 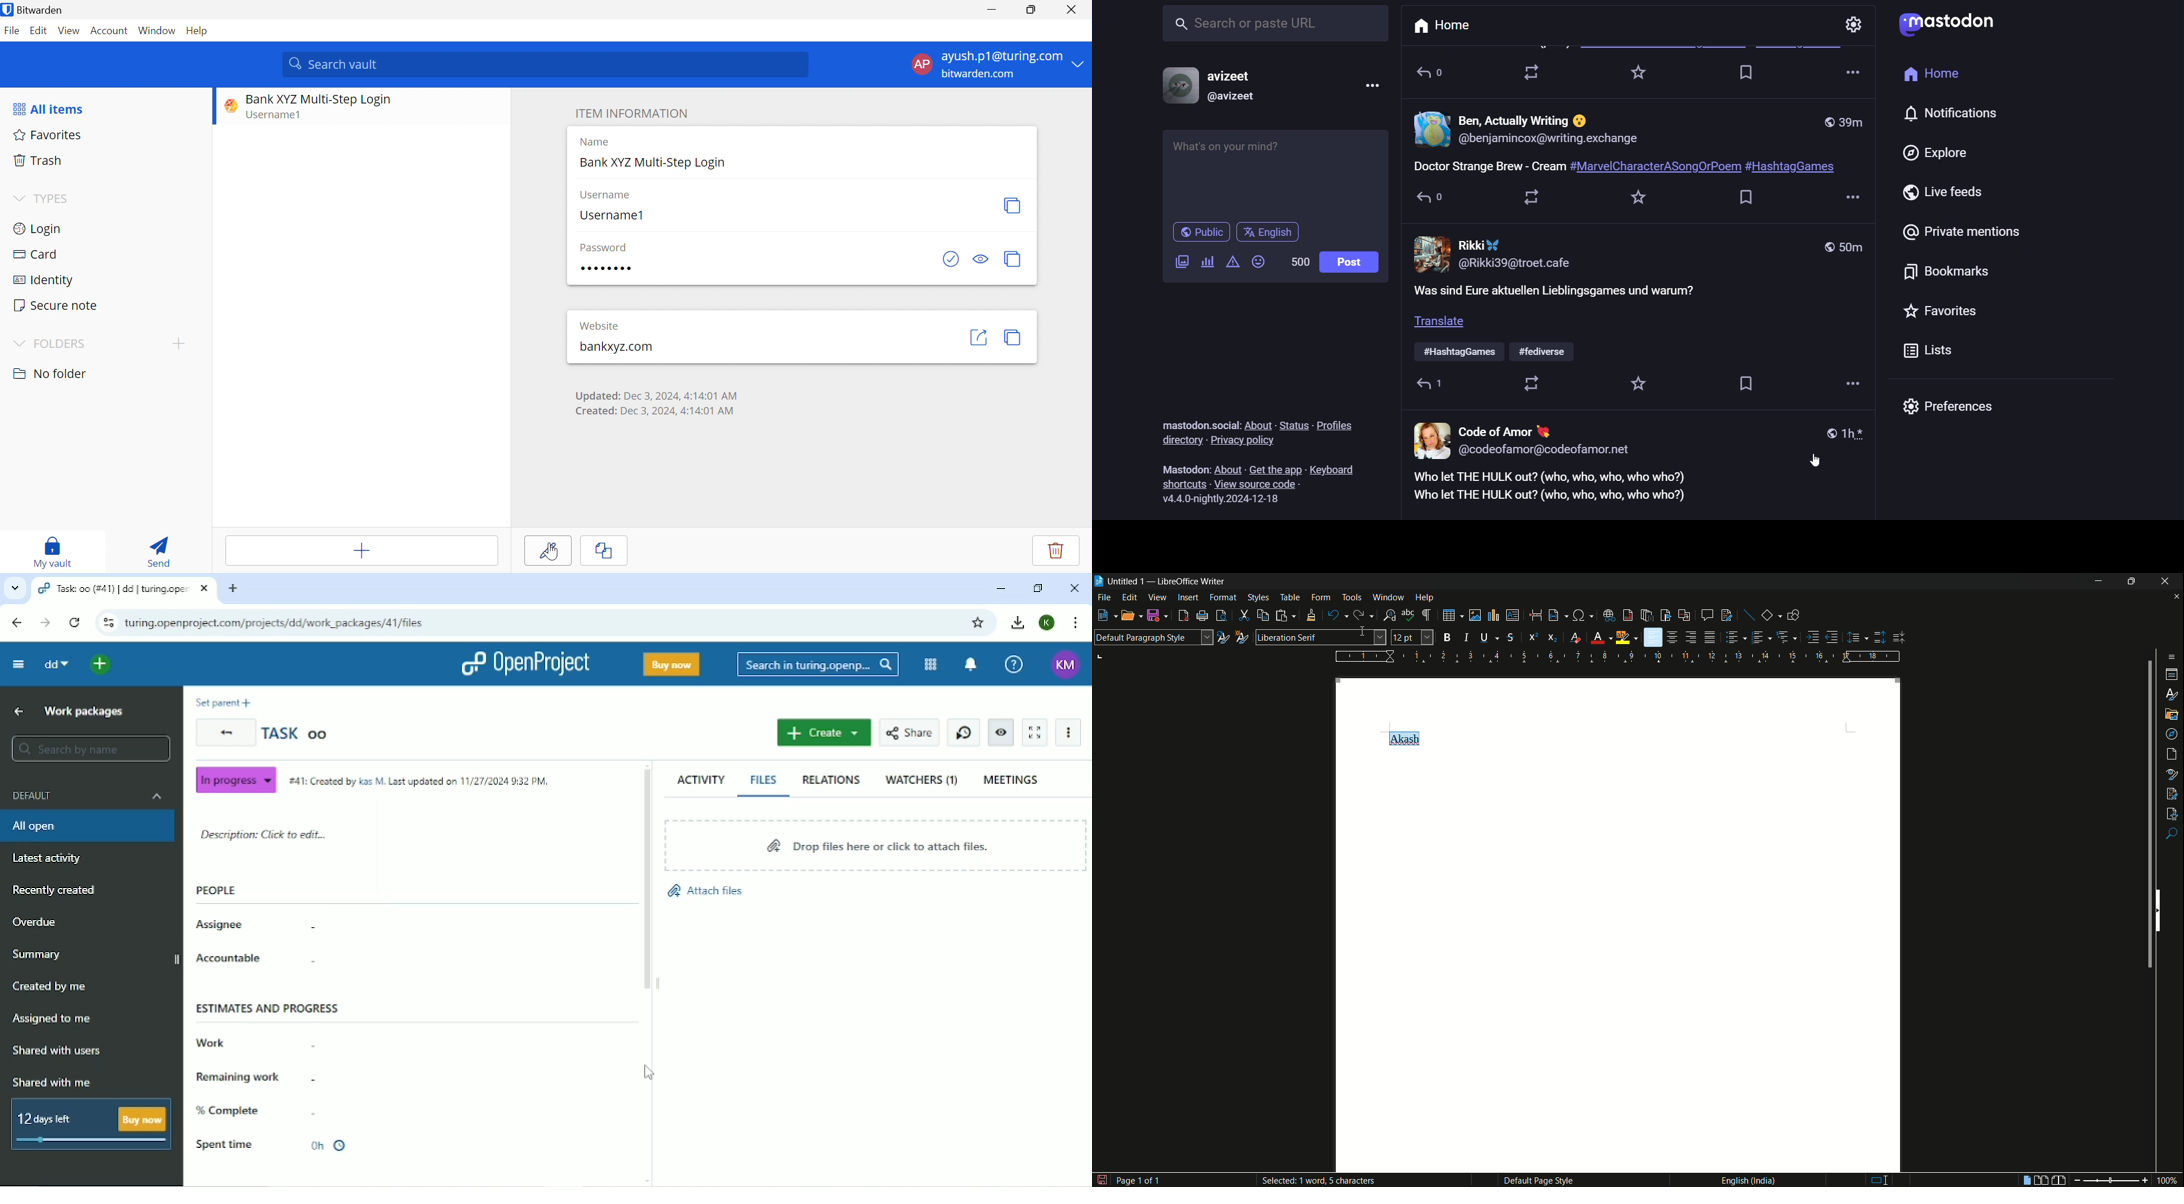 What do you see at coordinates (632, 114) in the screenshot?
I see `ITEM INFORMATION` at bounding box center [632, 114].